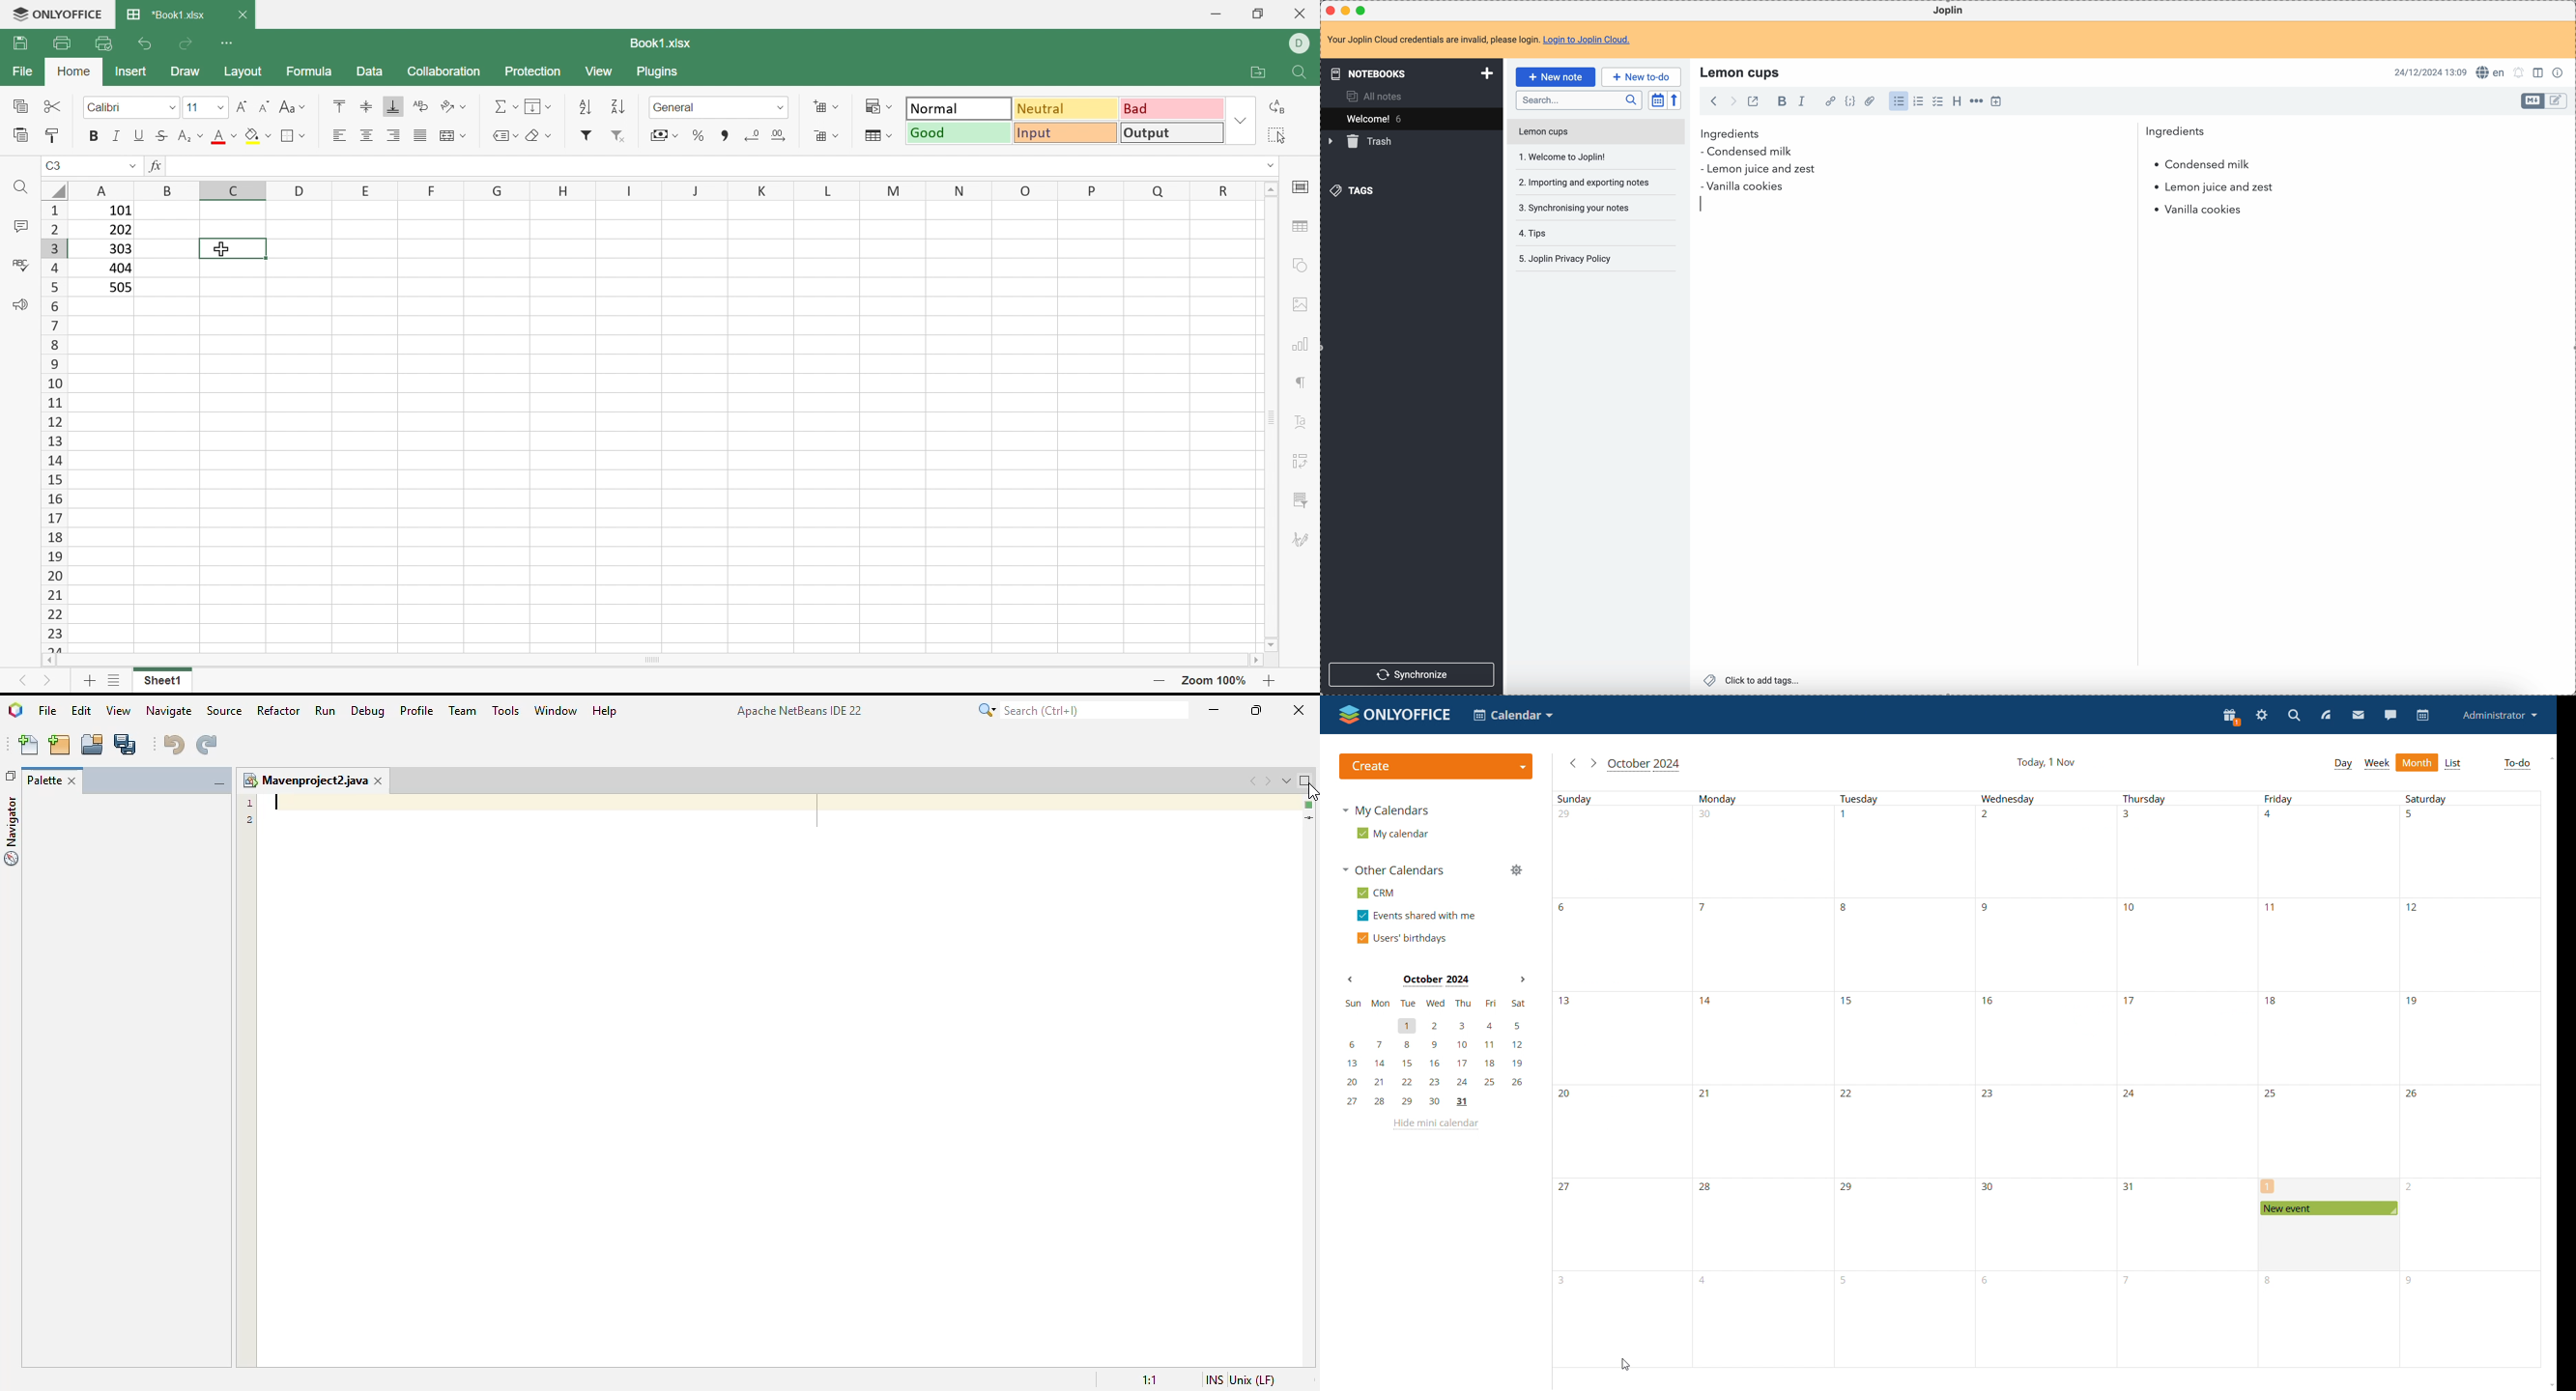 The image size is (2576, 1400). What do you see at coordinates (93, 135) in the screenshot?
I see `Bold` at bounding box center [93, 135].